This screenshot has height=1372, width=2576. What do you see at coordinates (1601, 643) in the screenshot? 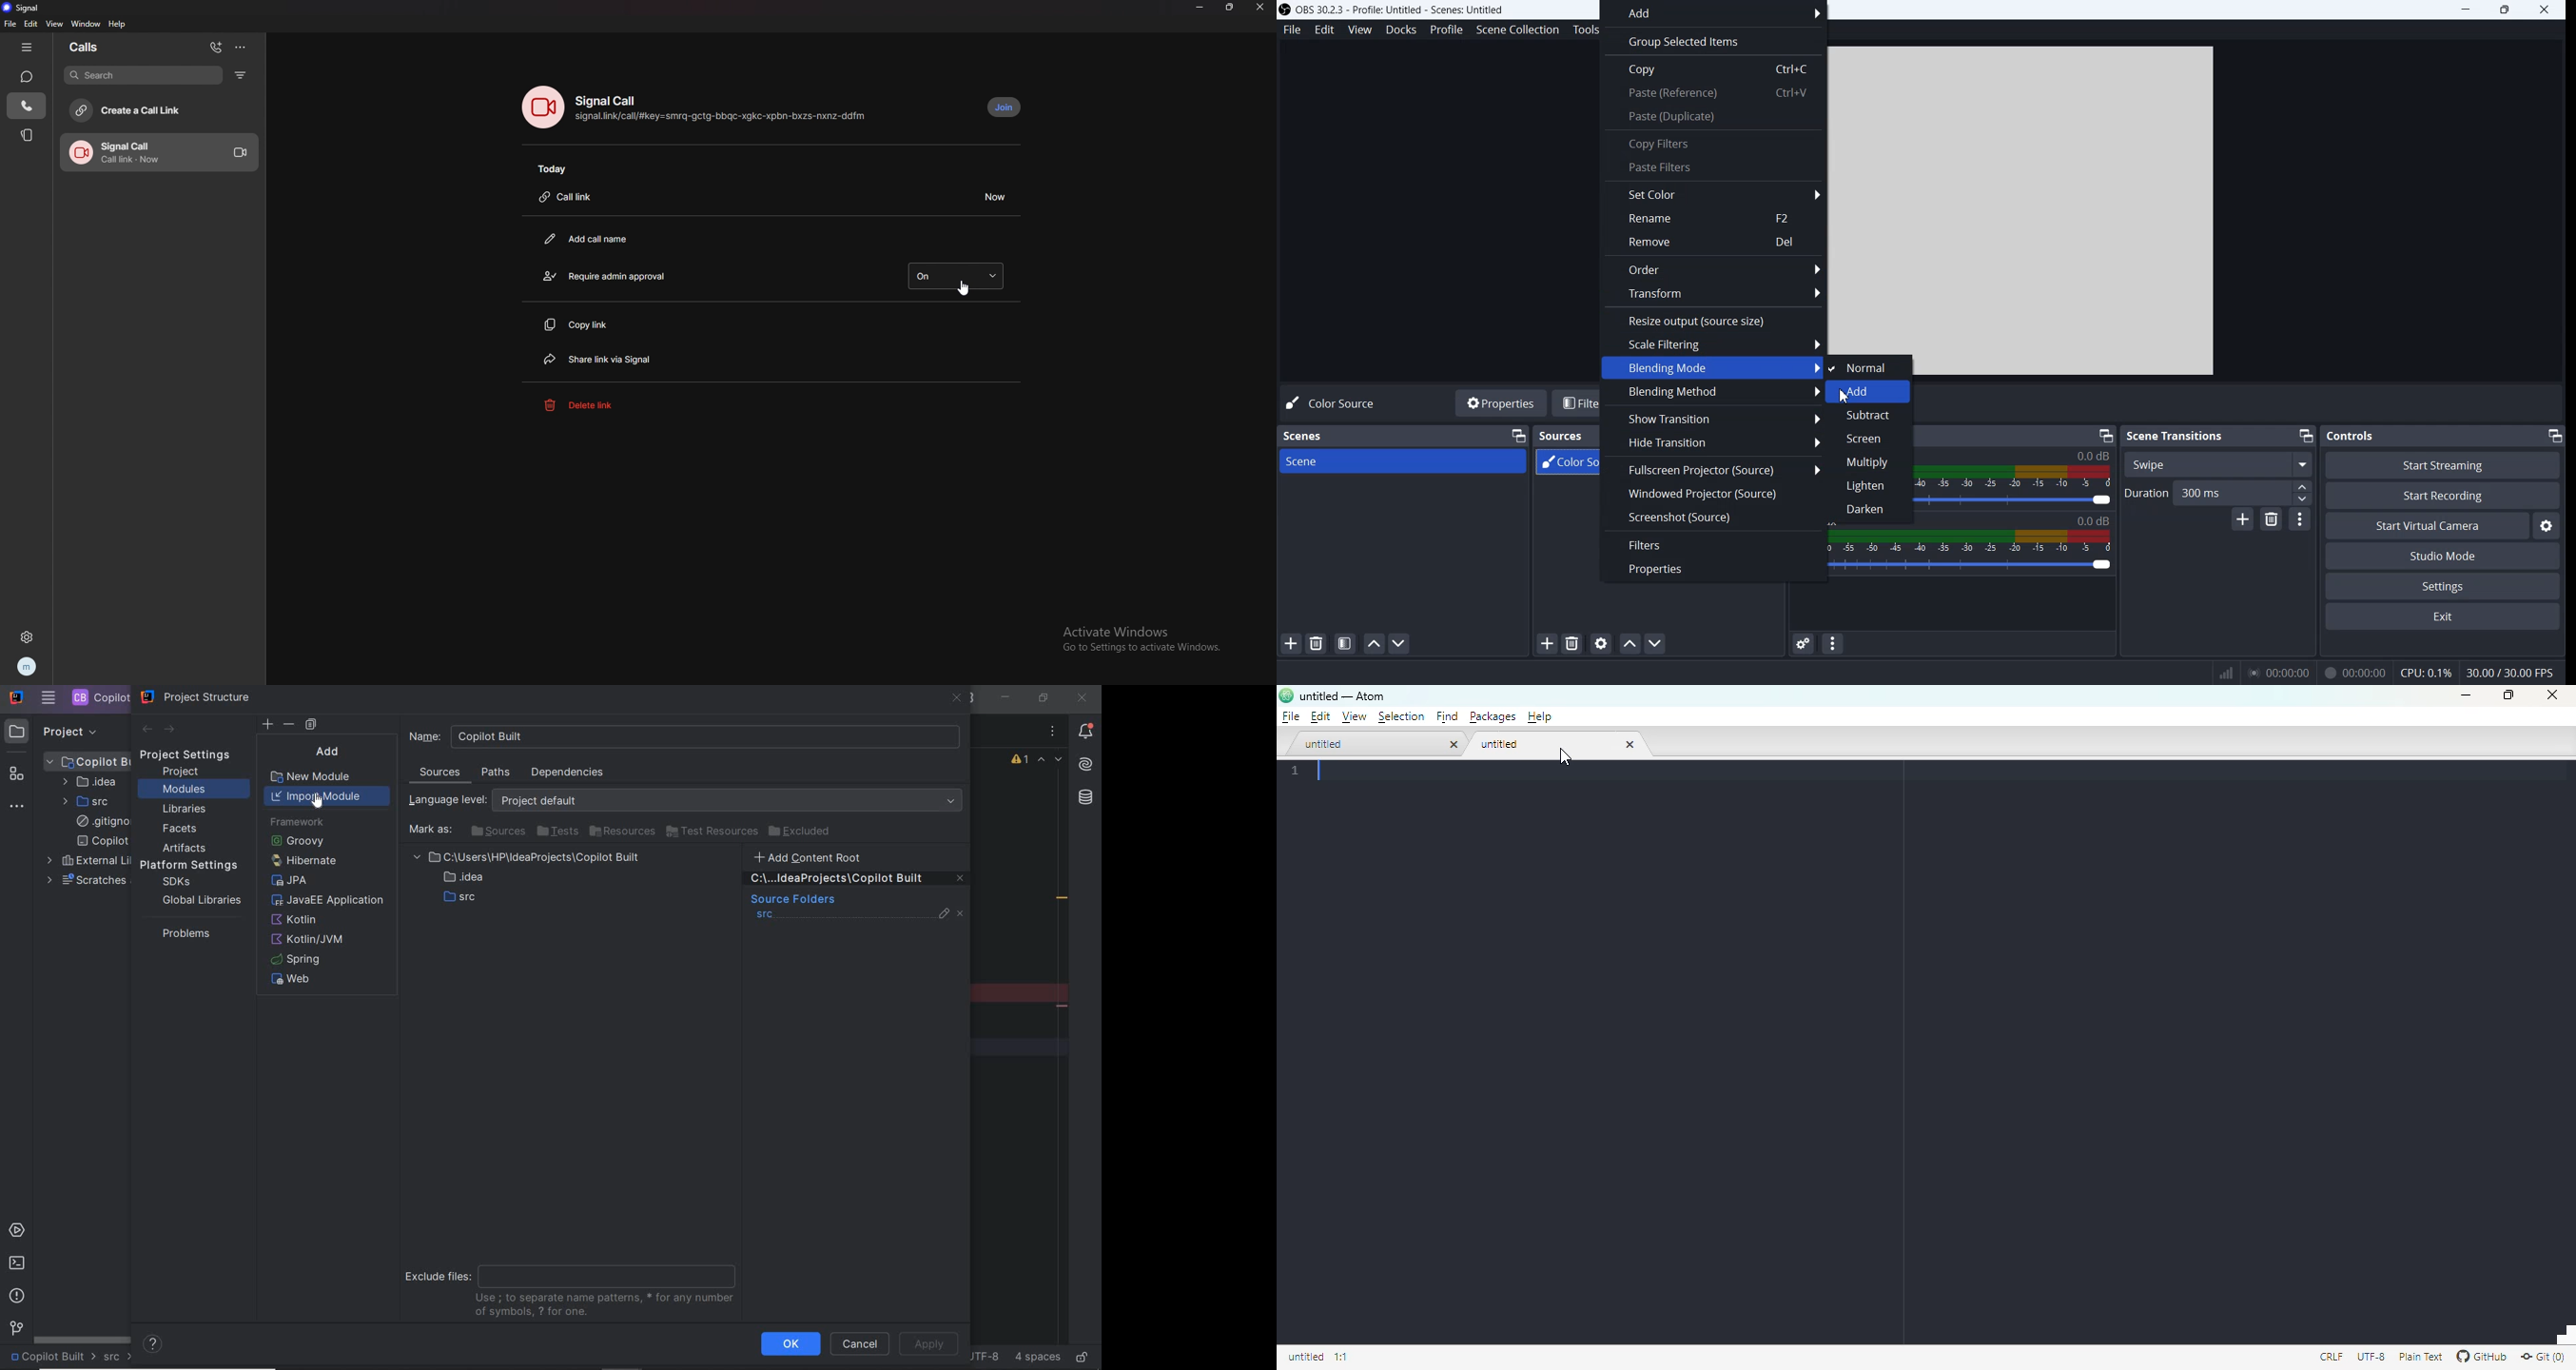
I see `Open Source Properties` at bounding box center [1601, 643].